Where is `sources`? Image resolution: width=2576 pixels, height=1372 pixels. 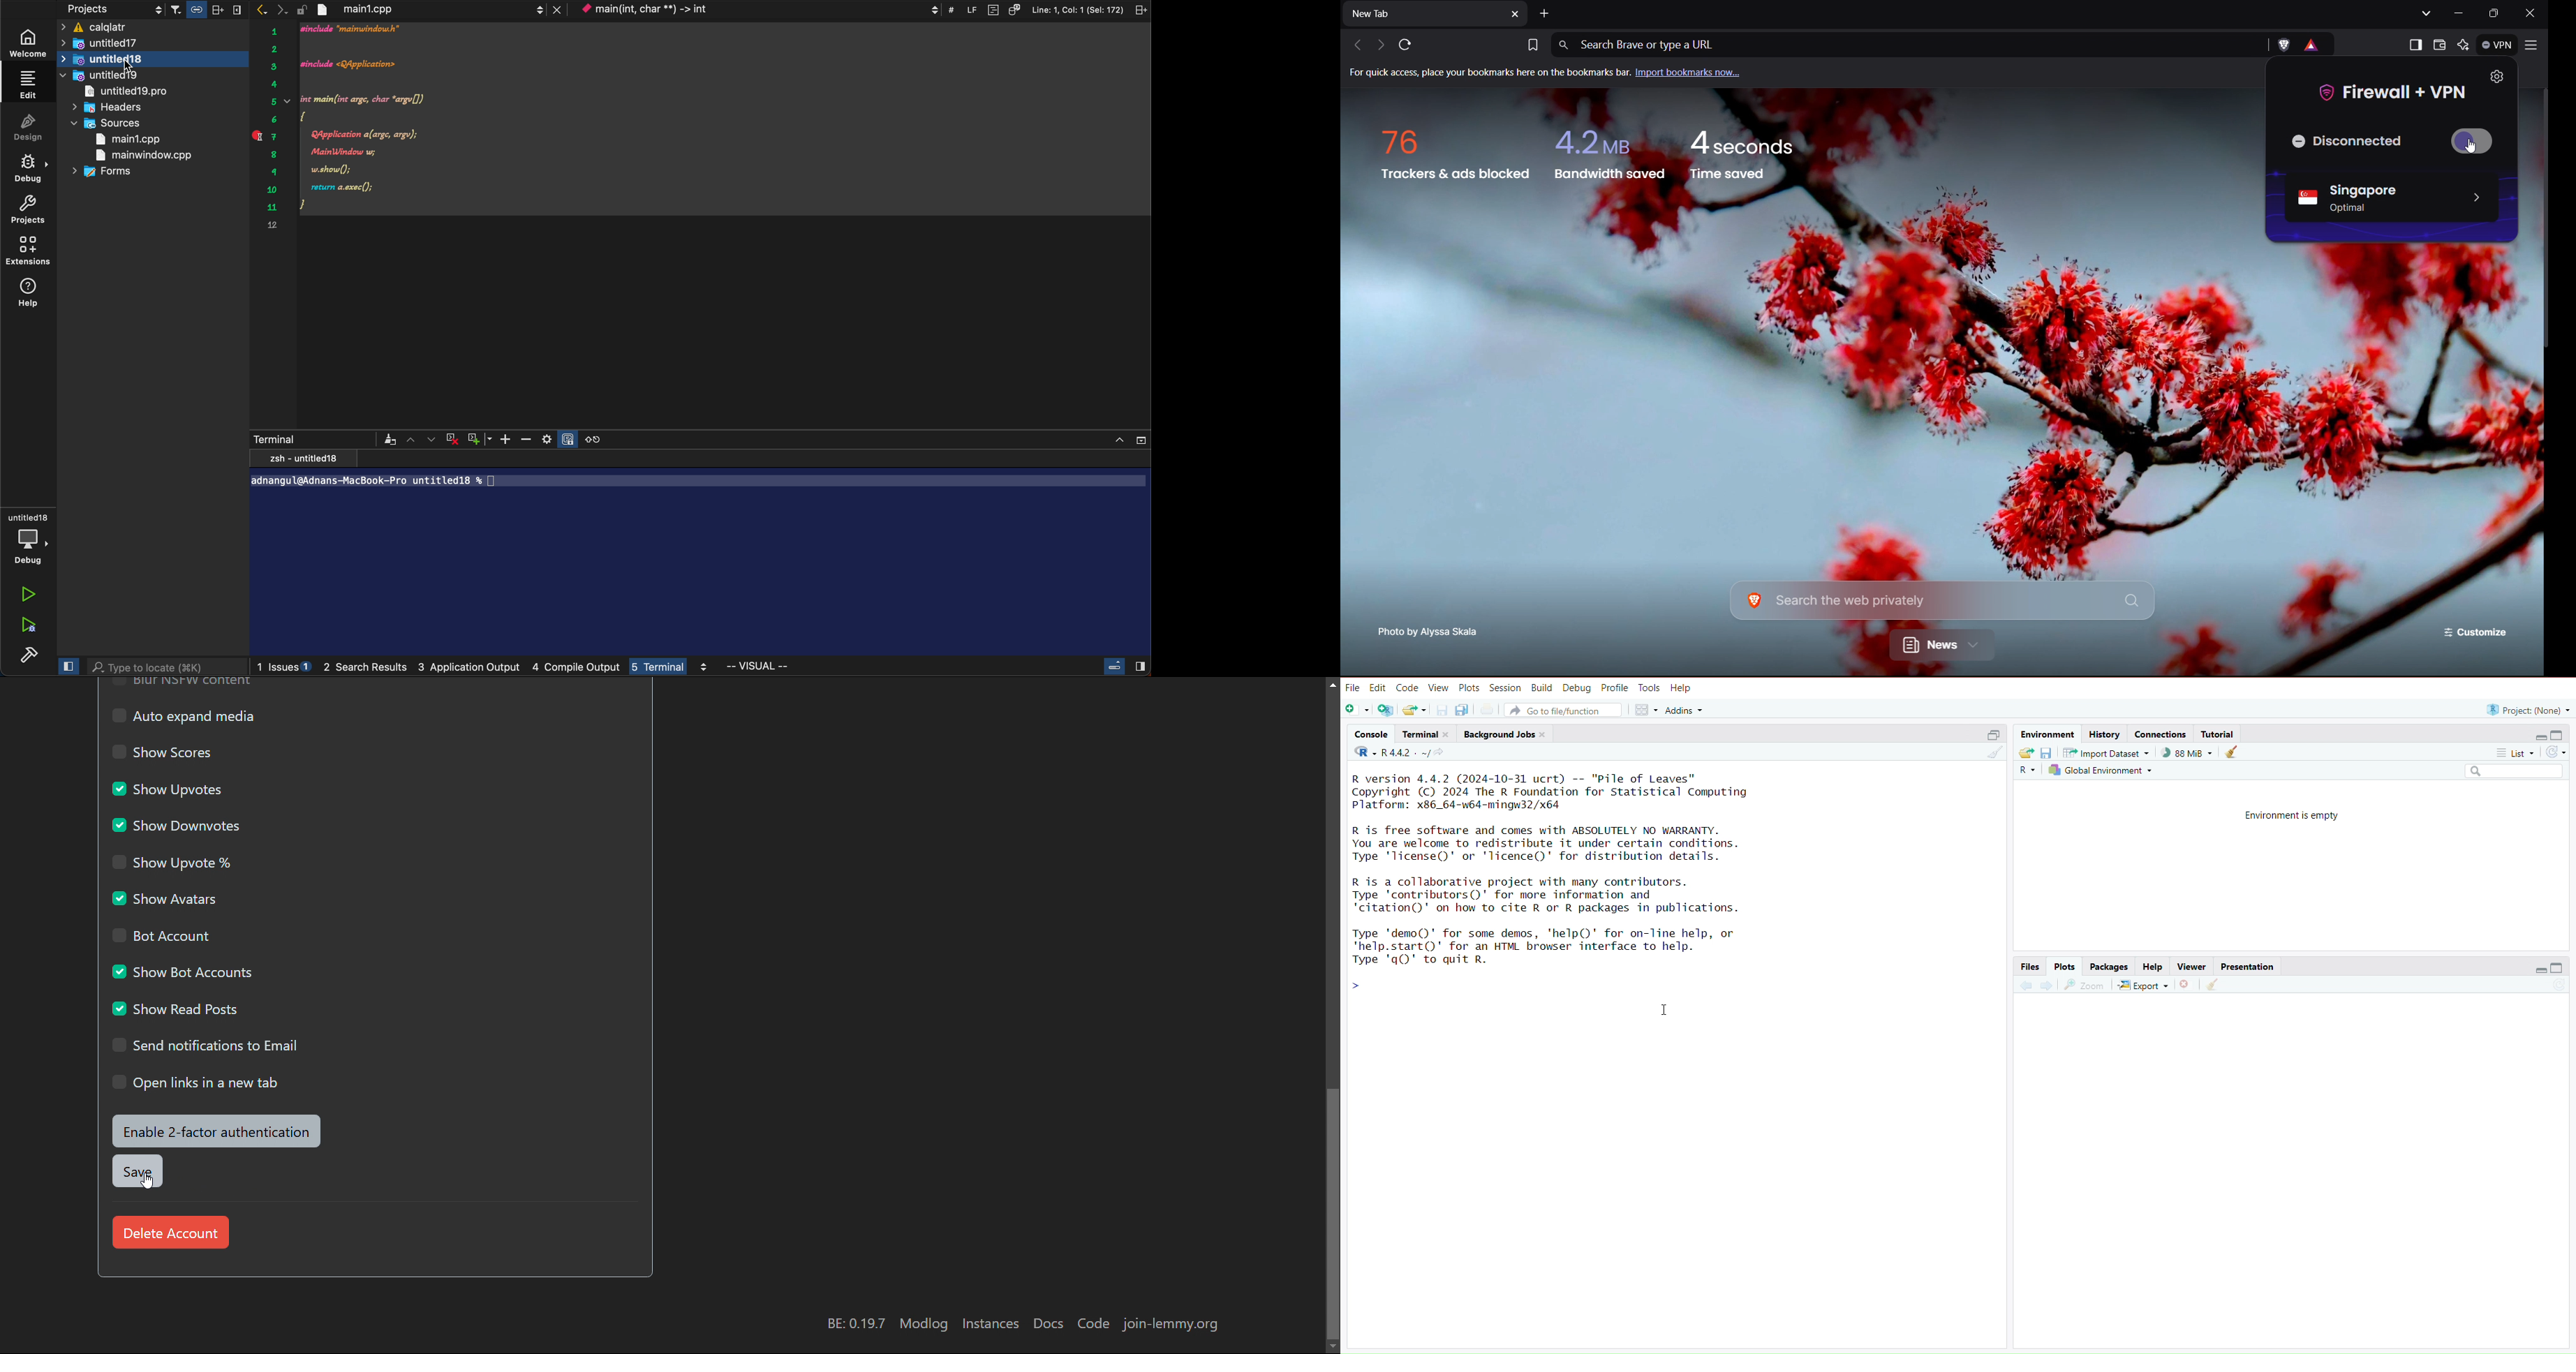
sources is located at coordinates (114, 122).